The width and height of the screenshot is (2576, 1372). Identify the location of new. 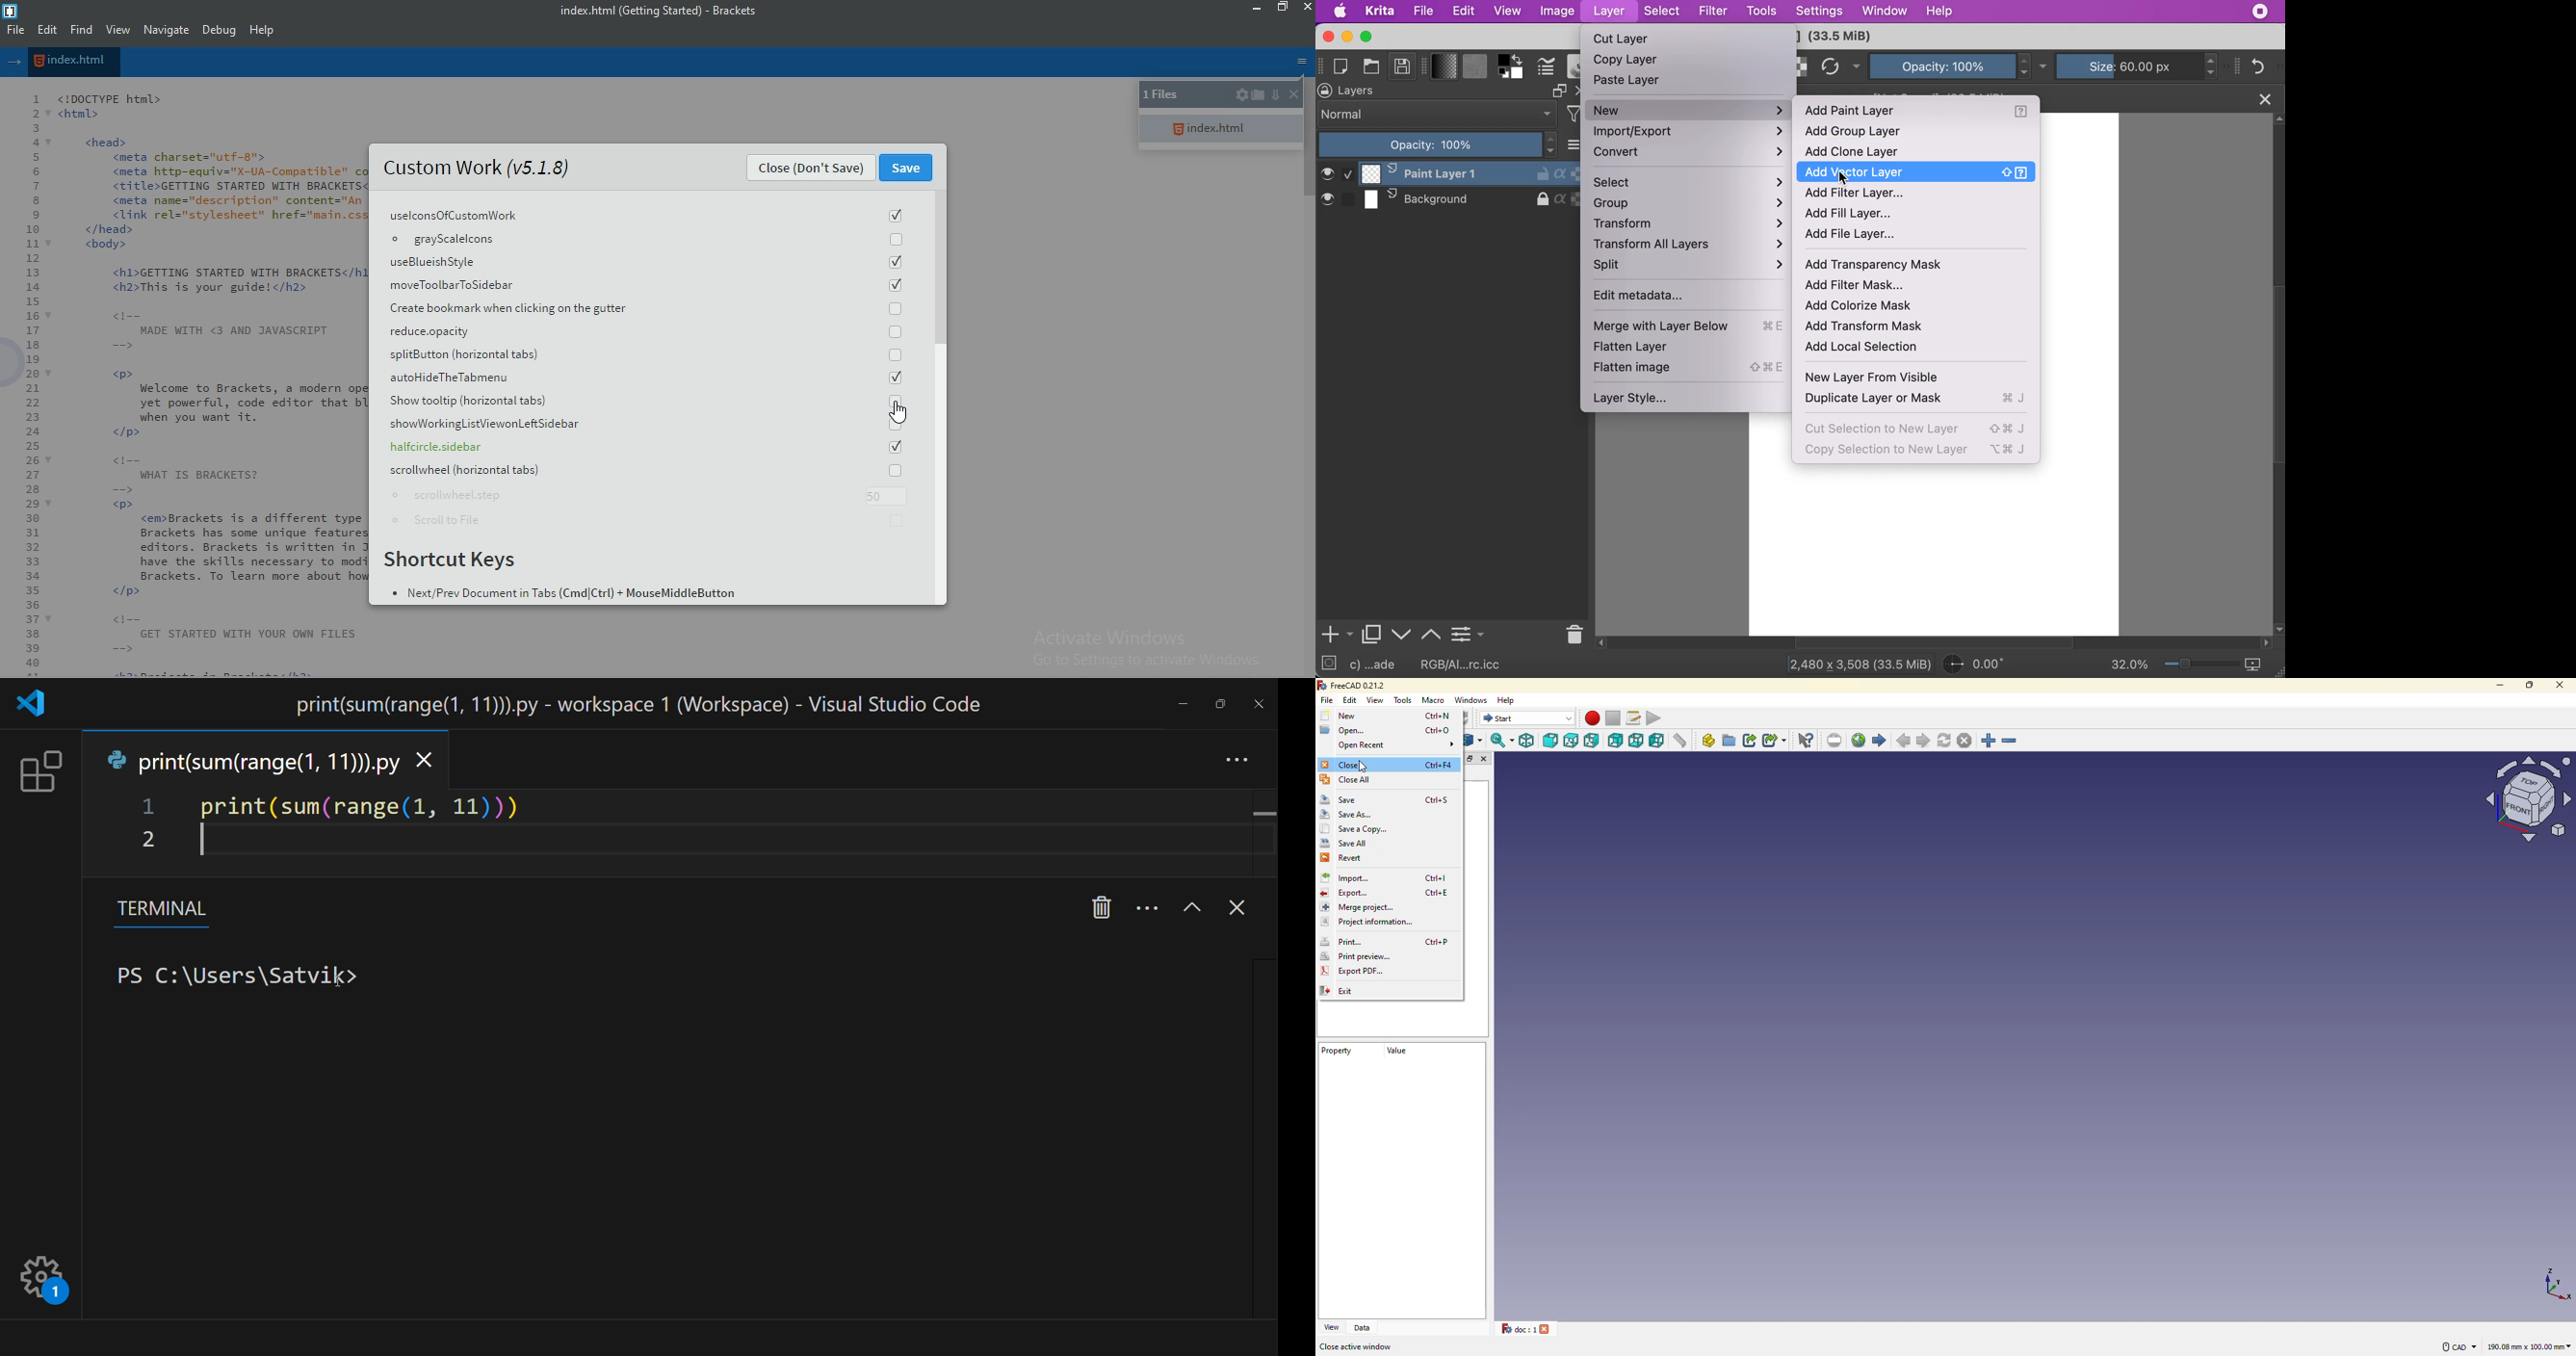
(1343, 715).